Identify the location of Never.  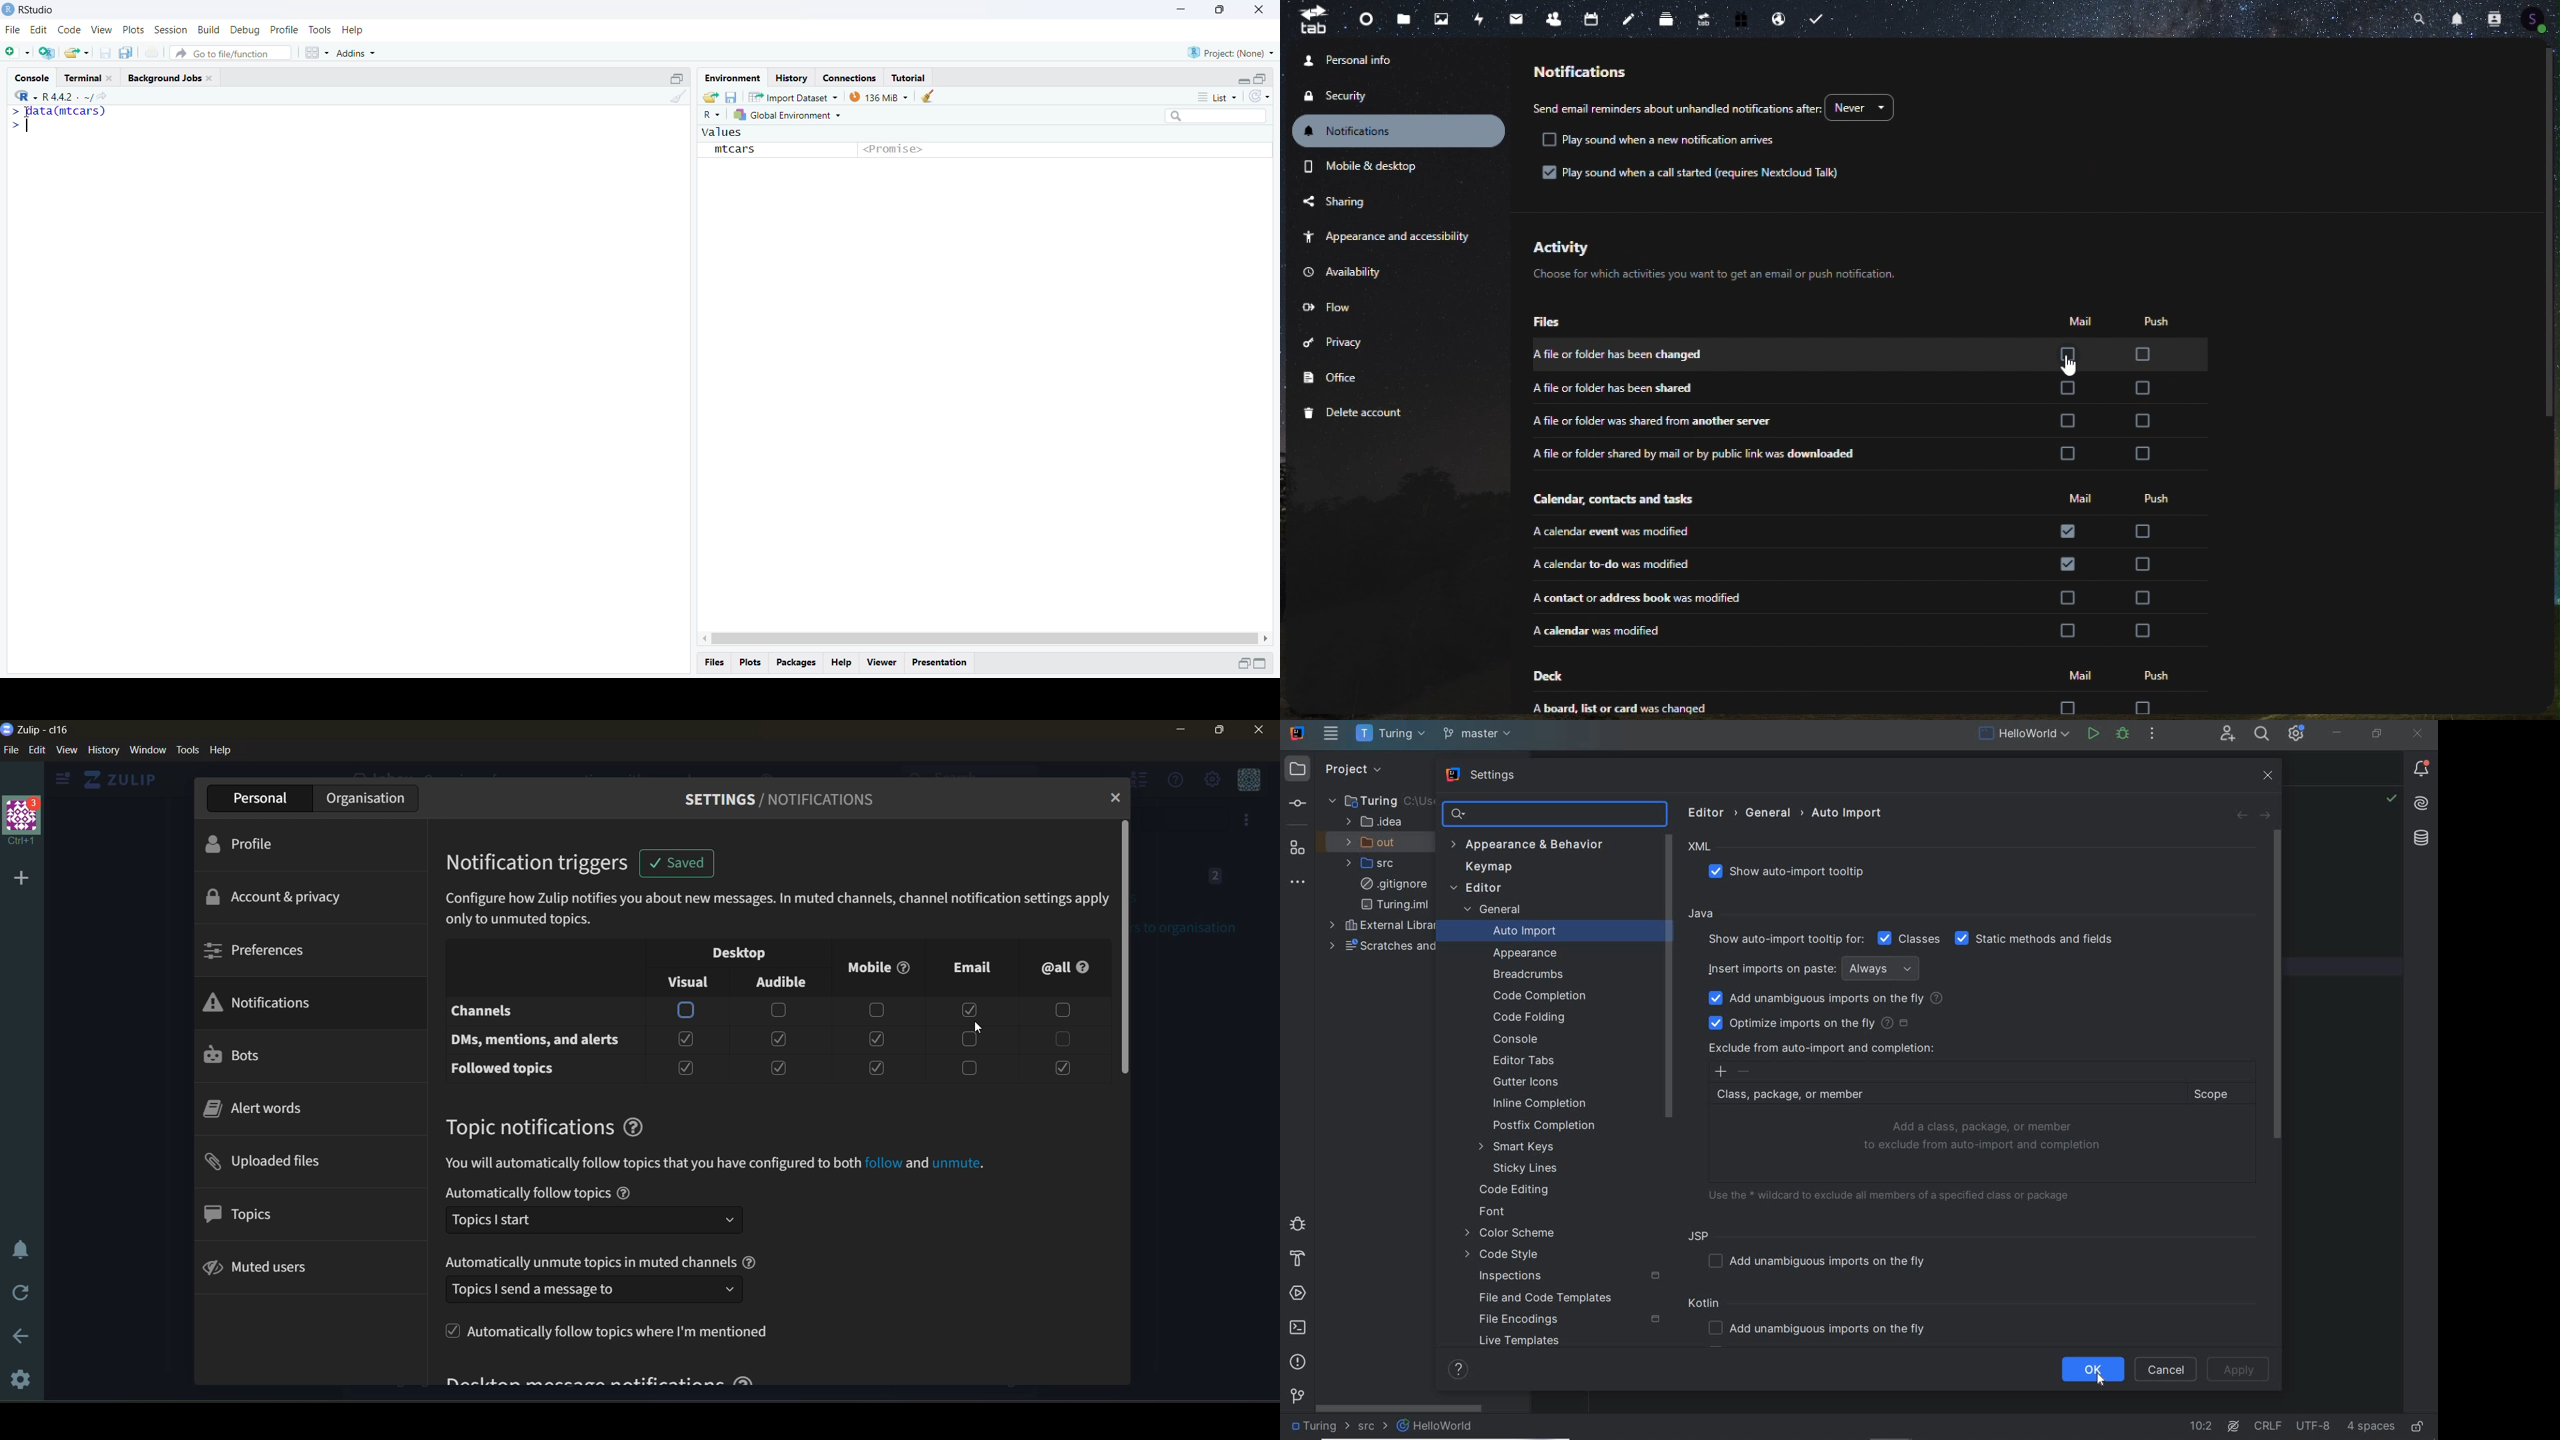
(1862, 109).